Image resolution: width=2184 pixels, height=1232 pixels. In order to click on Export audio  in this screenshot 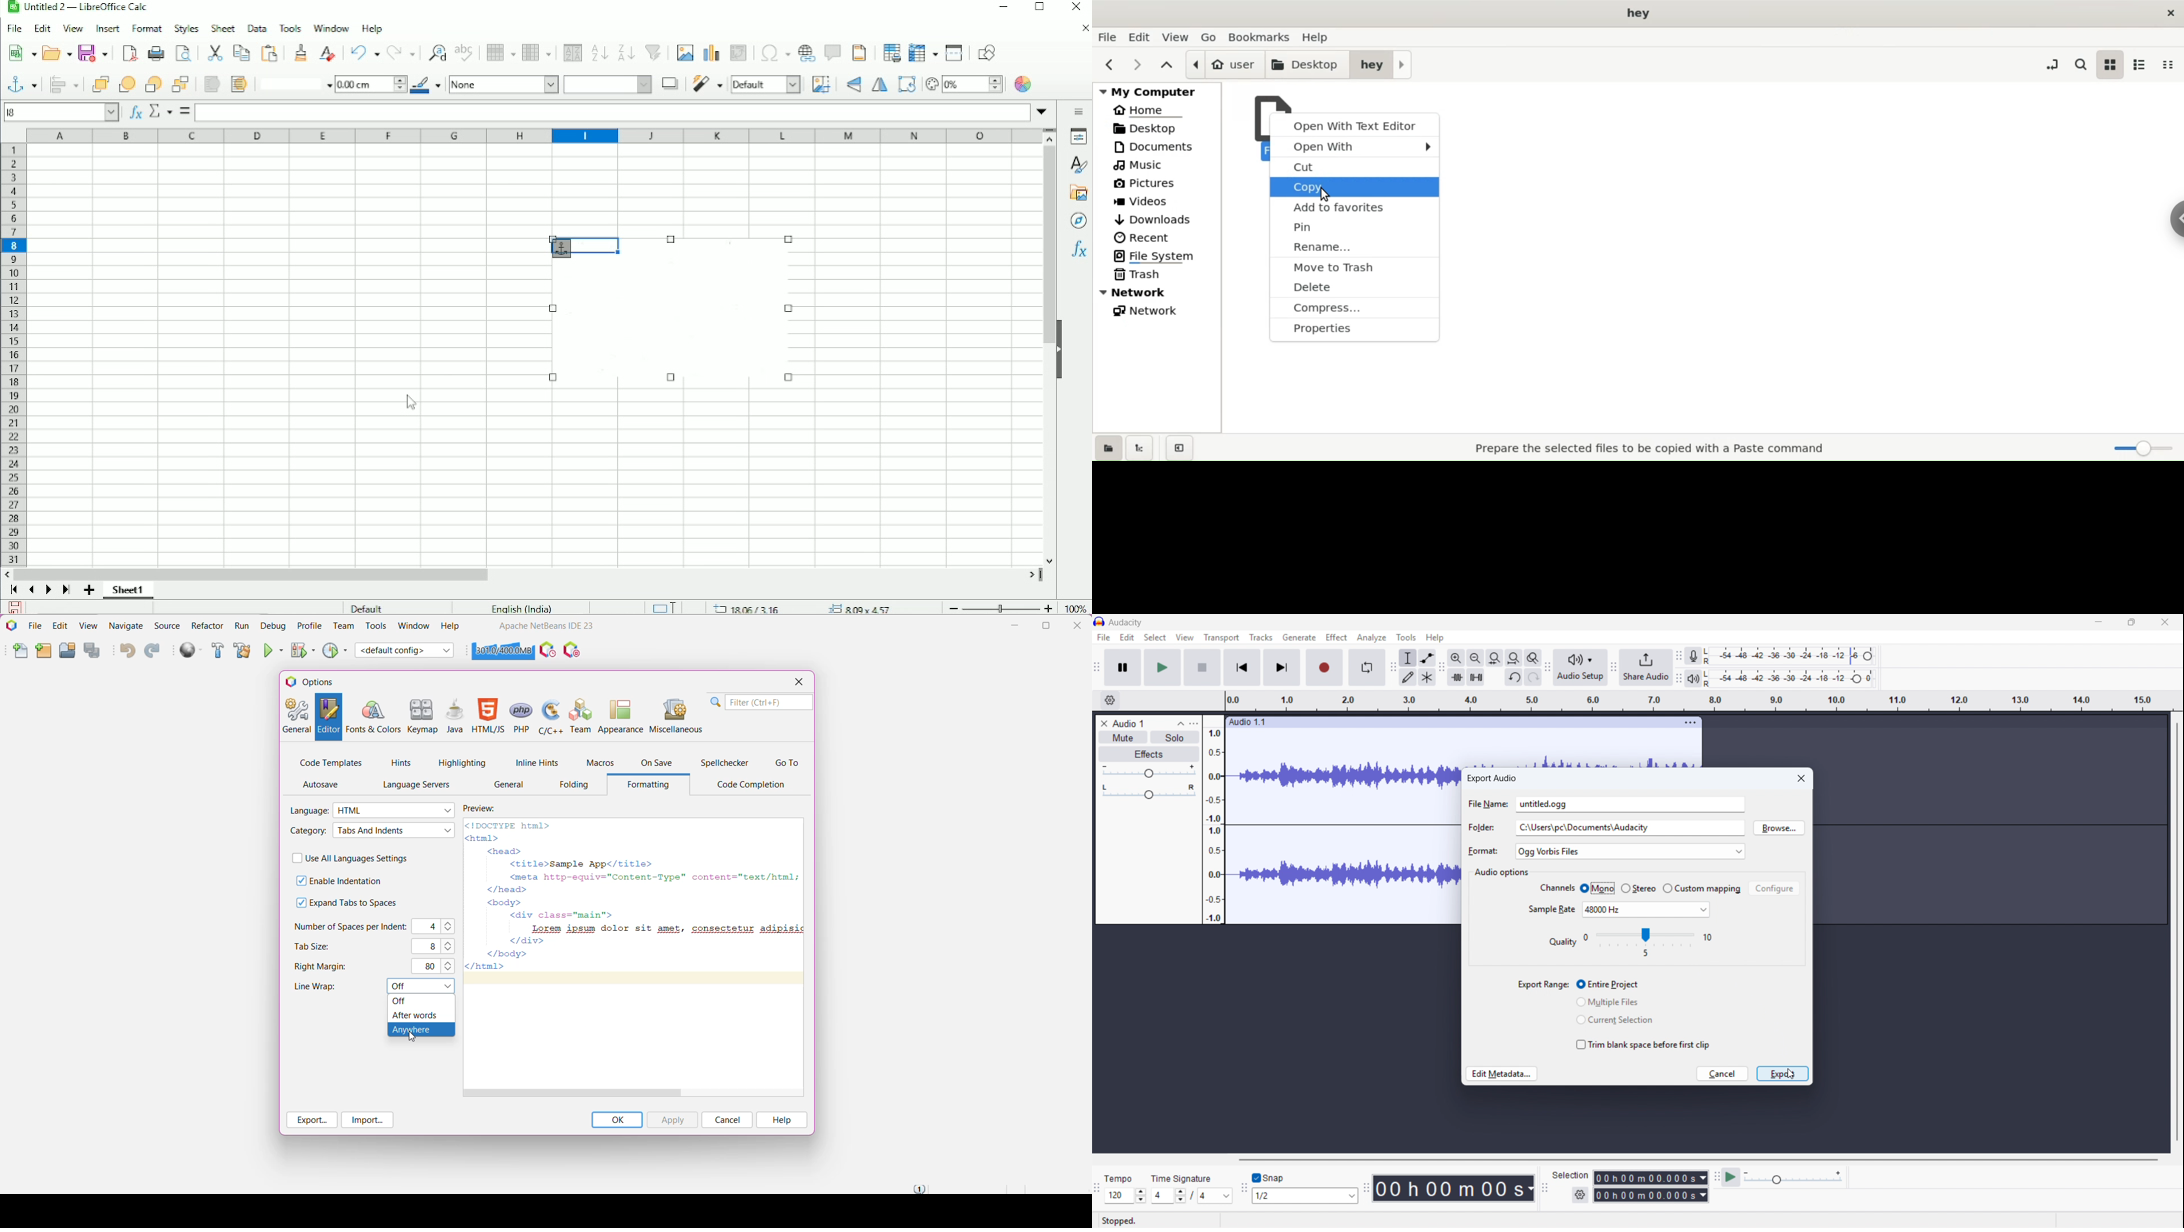, I will do `click(1492, 778)`.